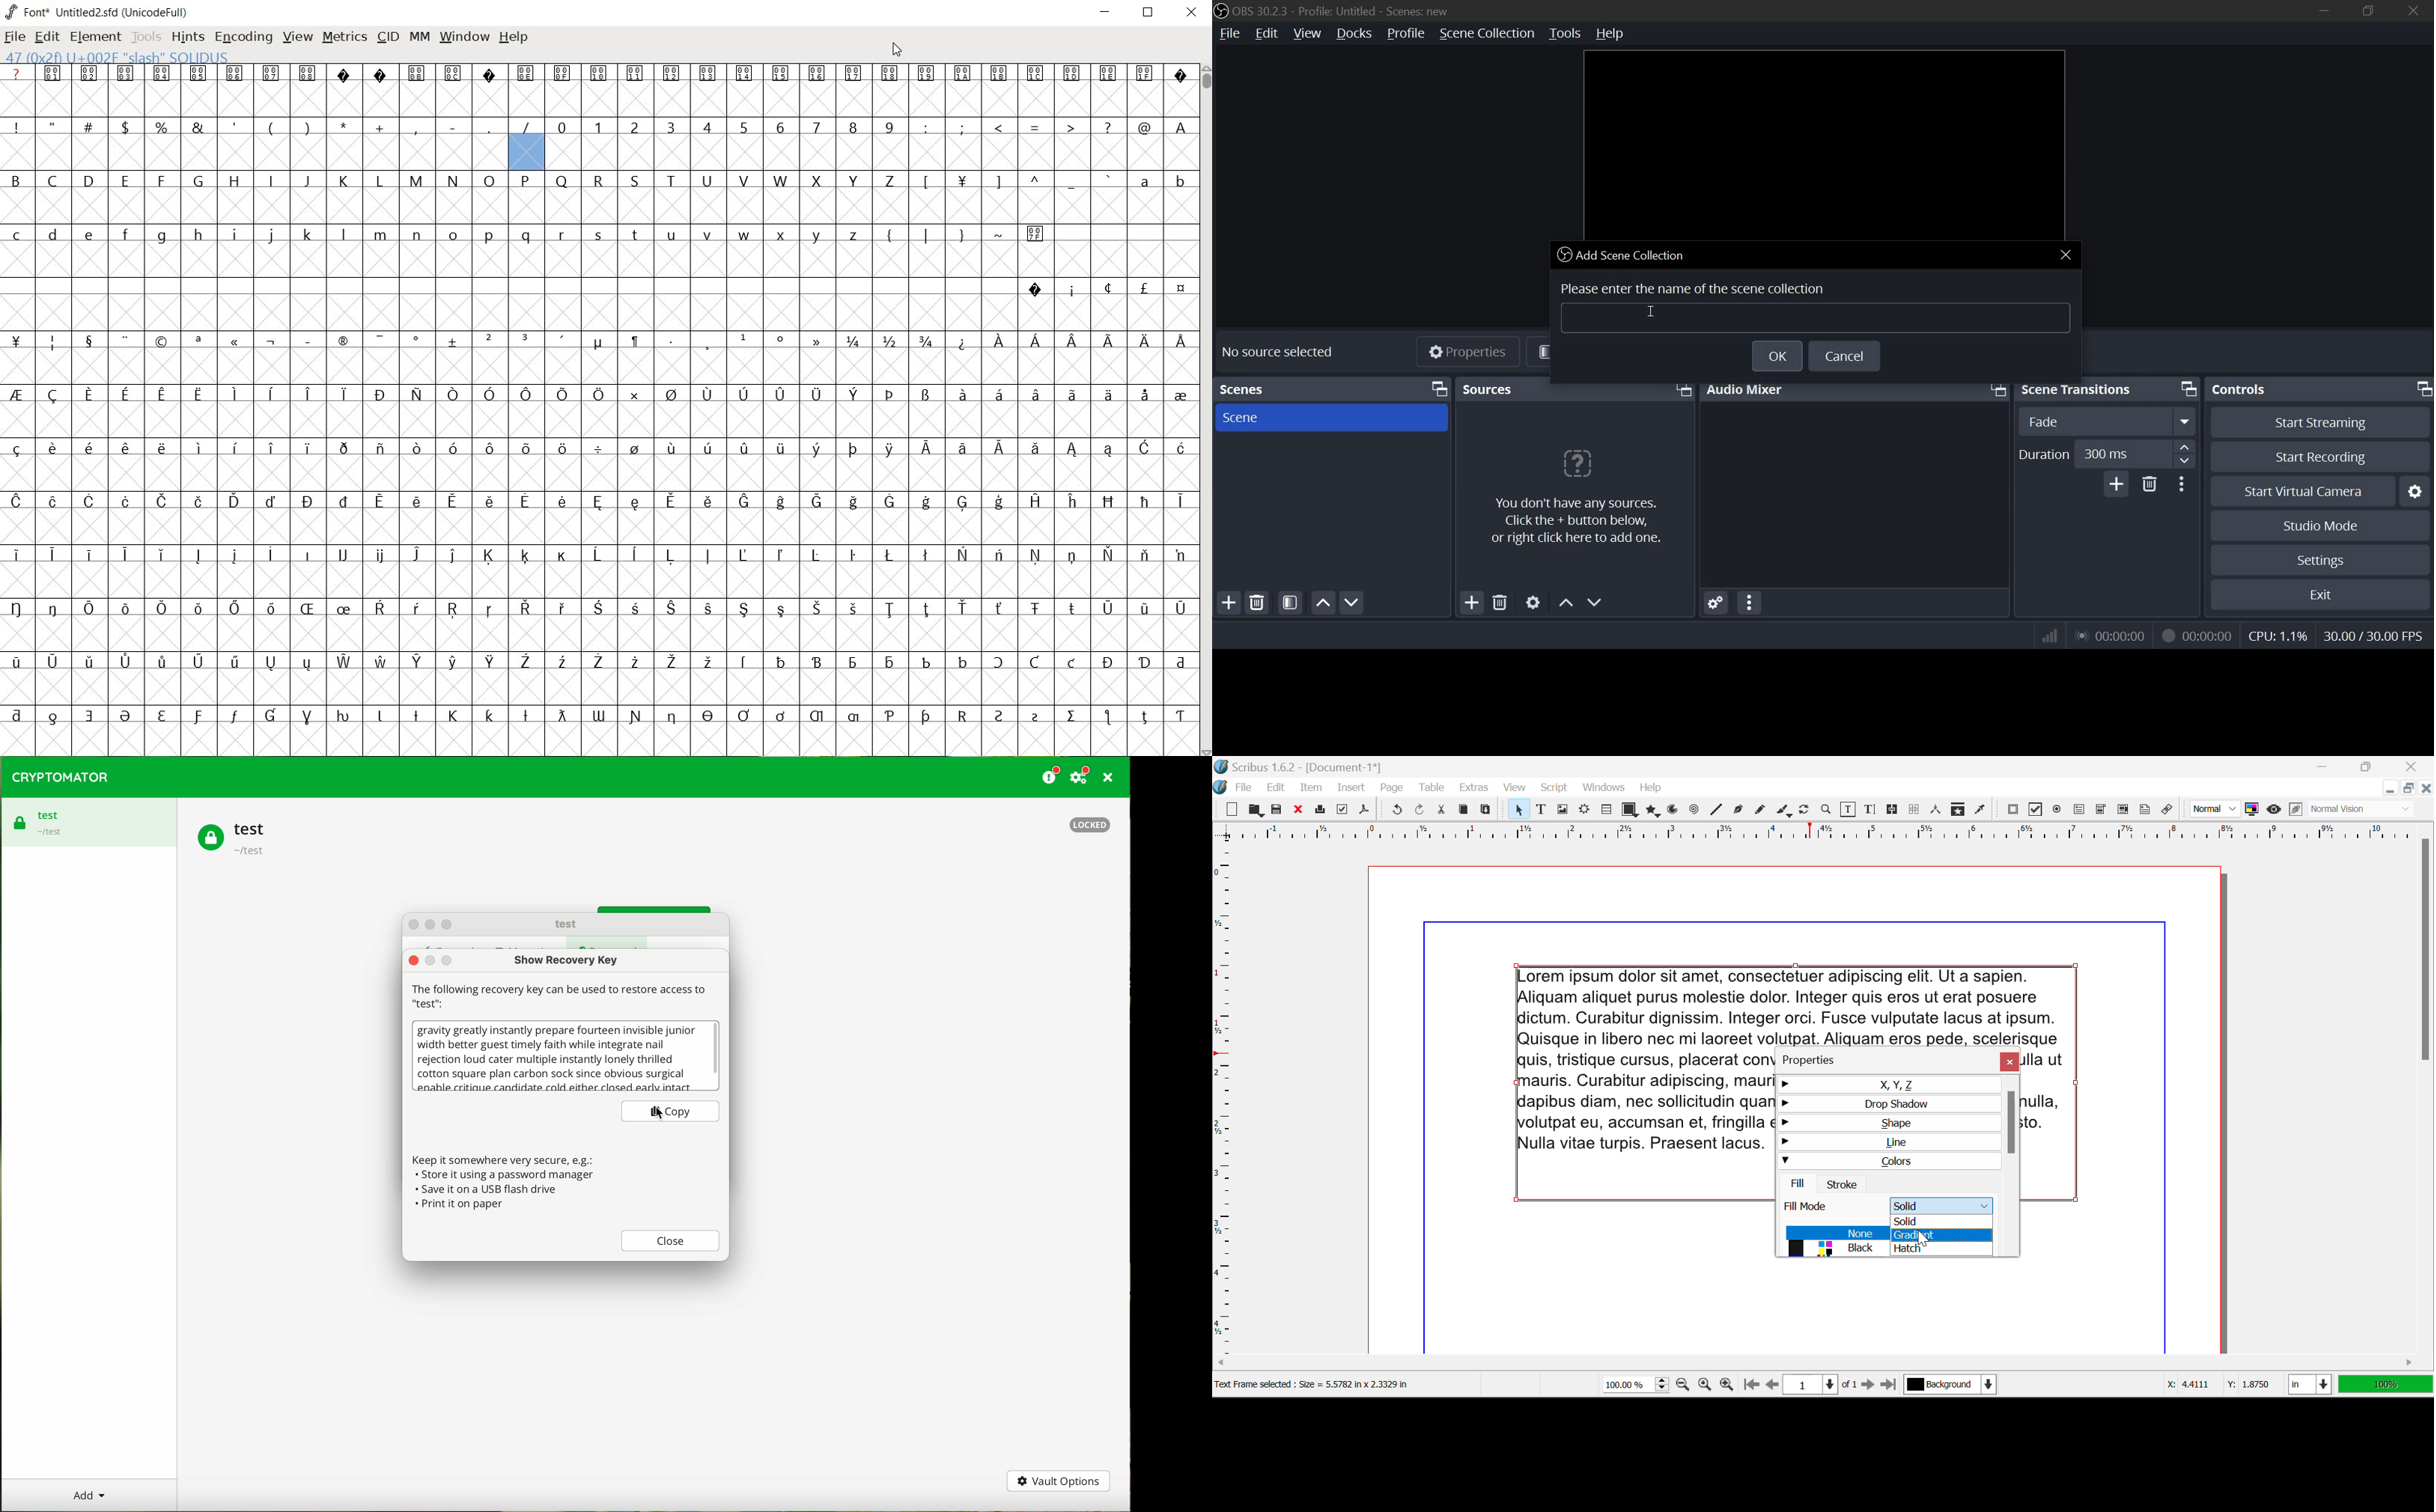  Describe the element at coordinates (16, 37) in the screenshot. I see `FILE` at that location.